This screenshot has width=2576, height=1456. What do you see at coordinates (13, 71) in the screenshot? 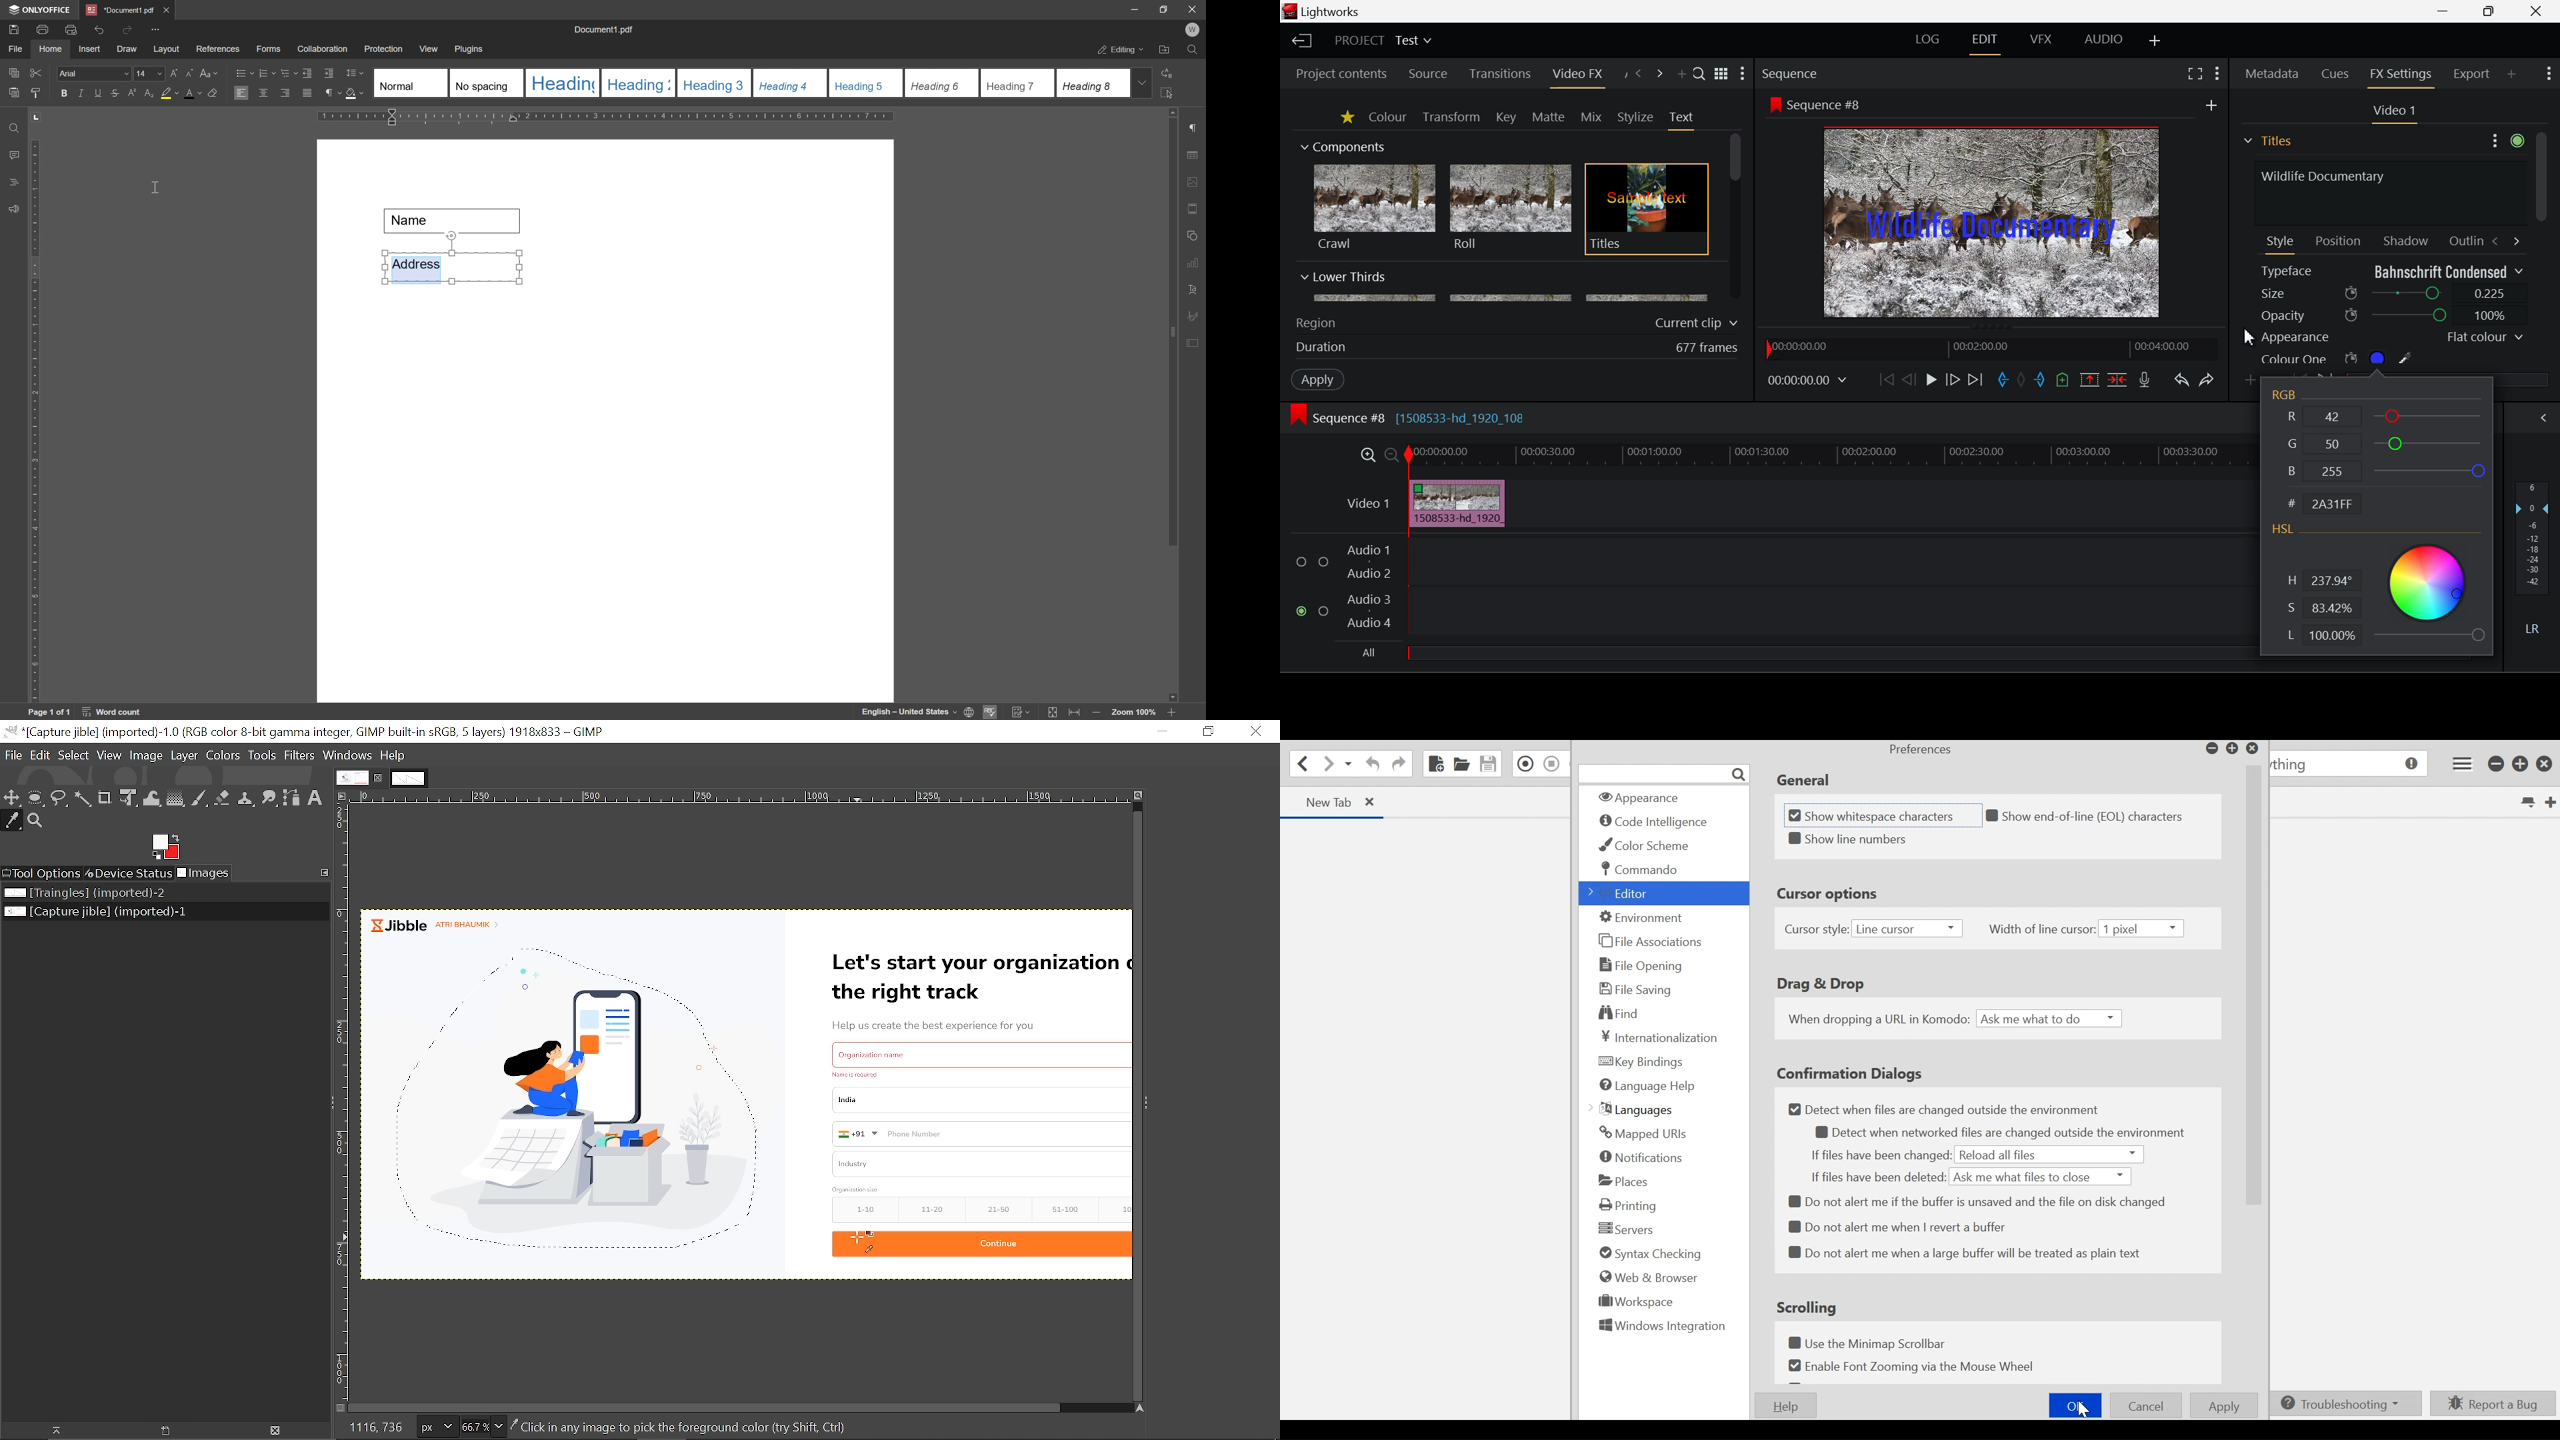
I see `copy` at bounding box center [13, 71].